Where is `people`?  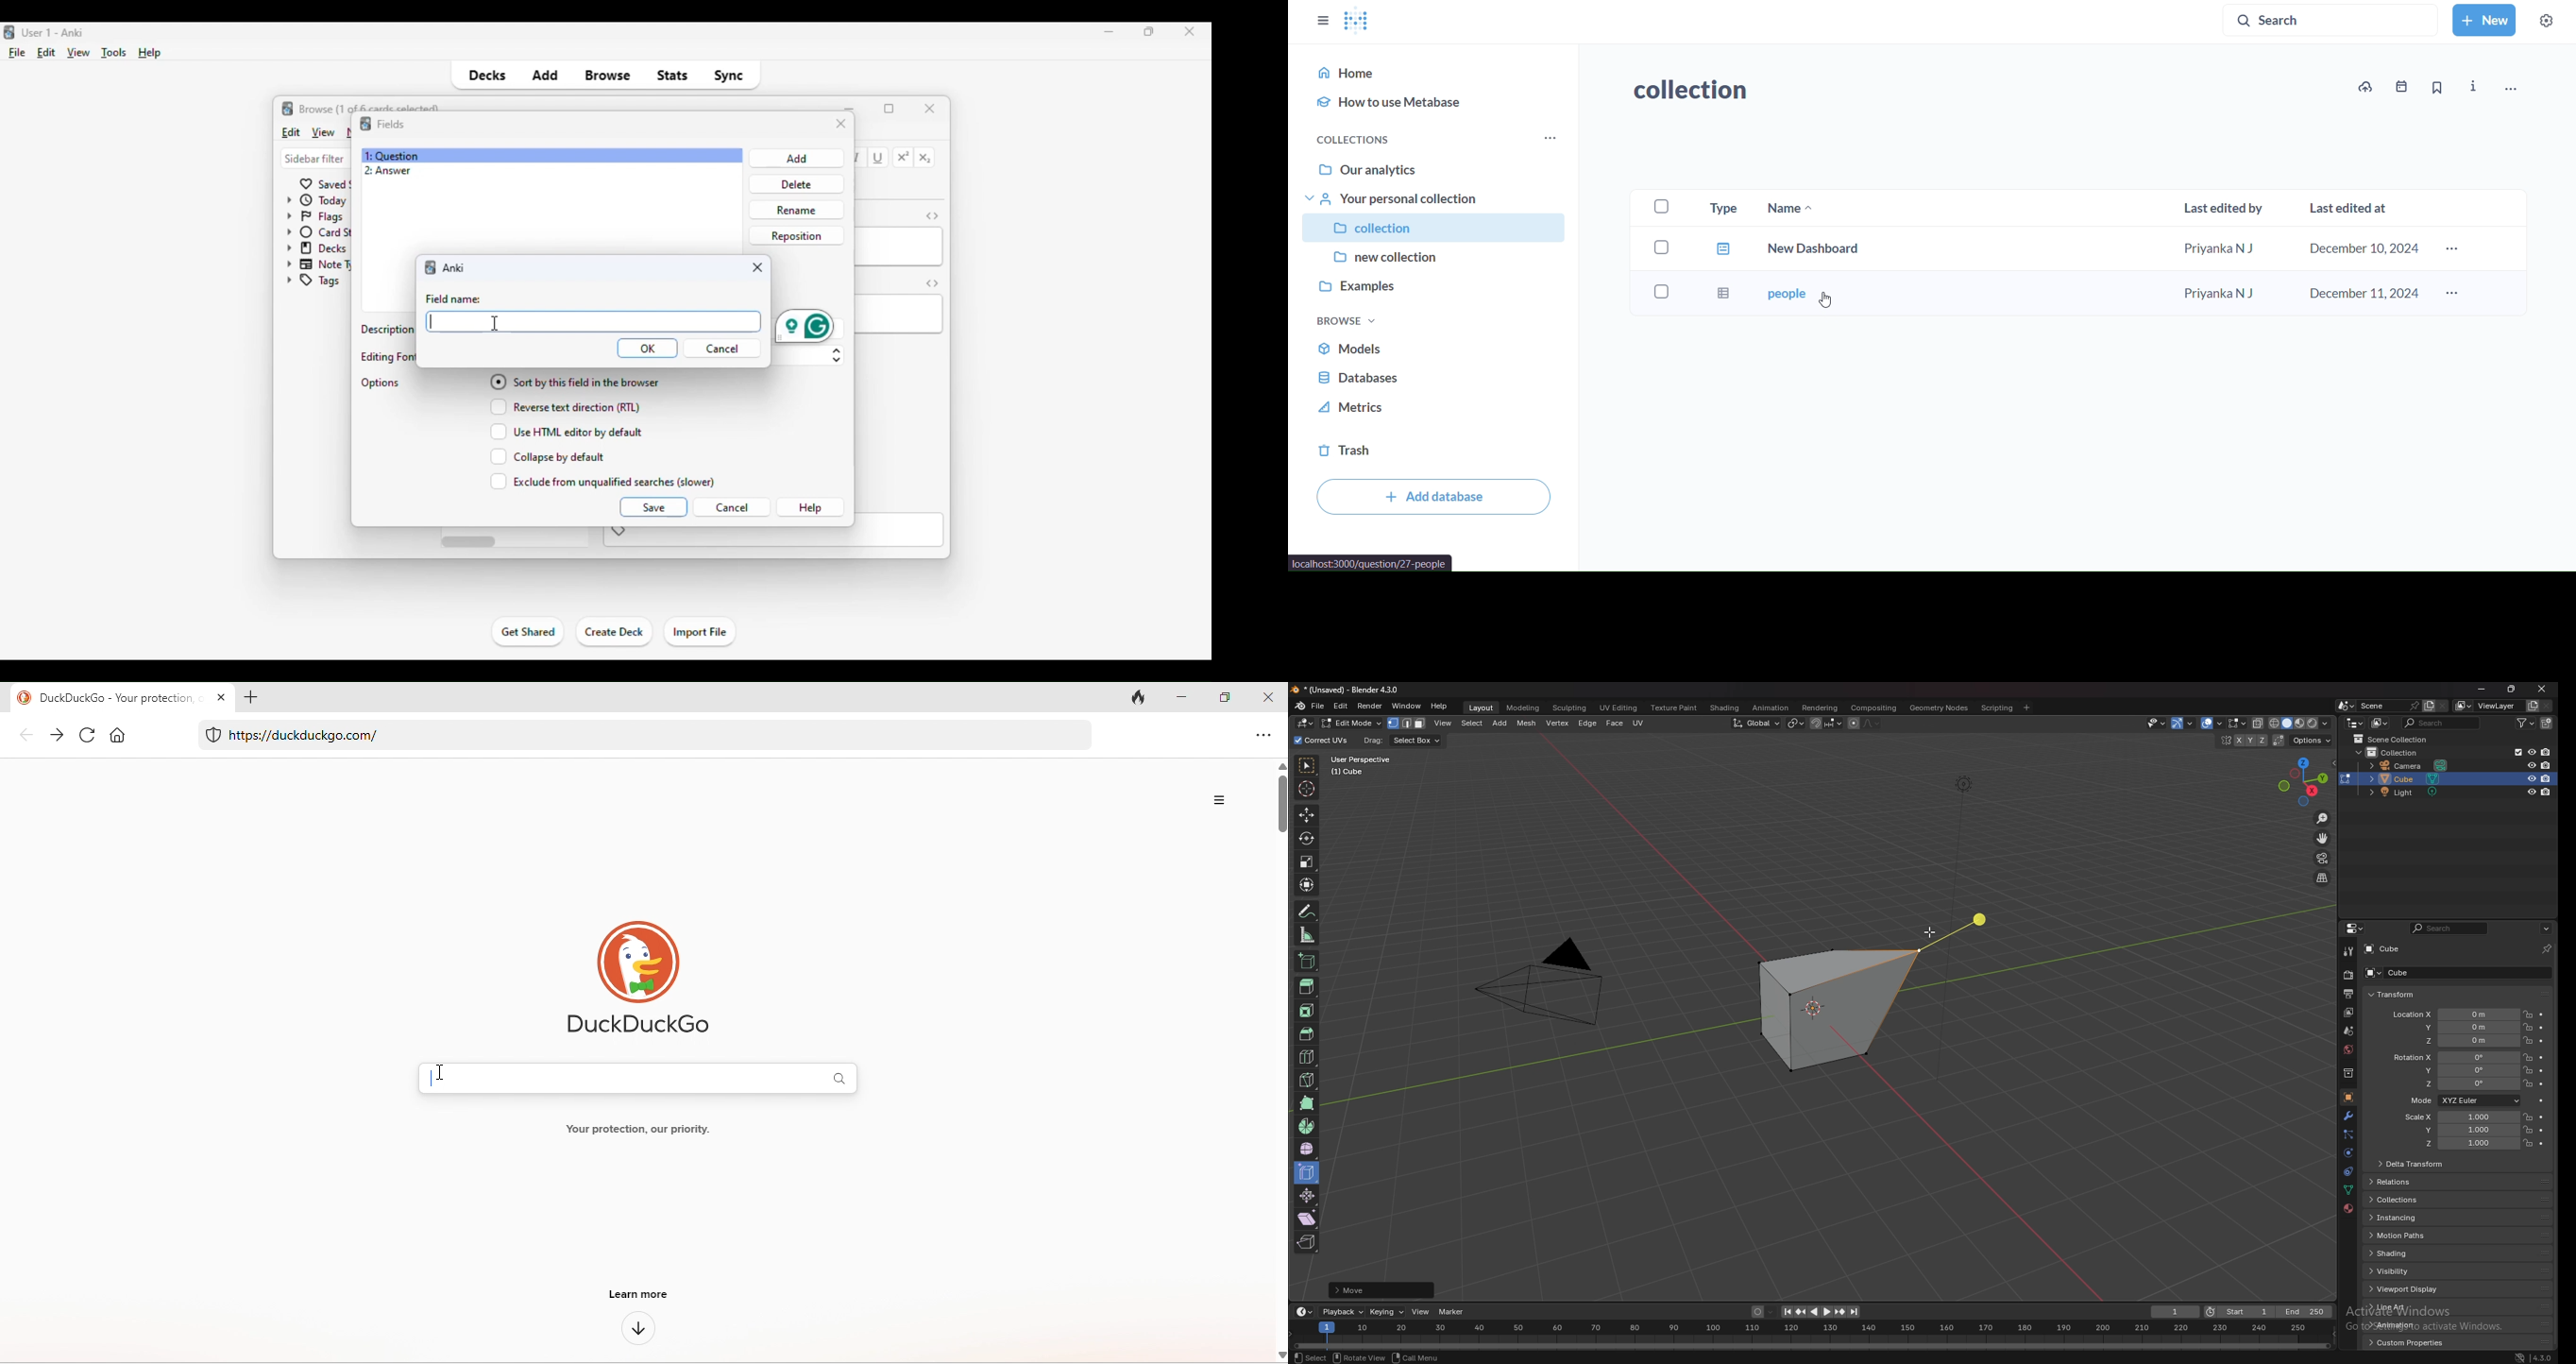
people is located at coordinates (1799, 293).